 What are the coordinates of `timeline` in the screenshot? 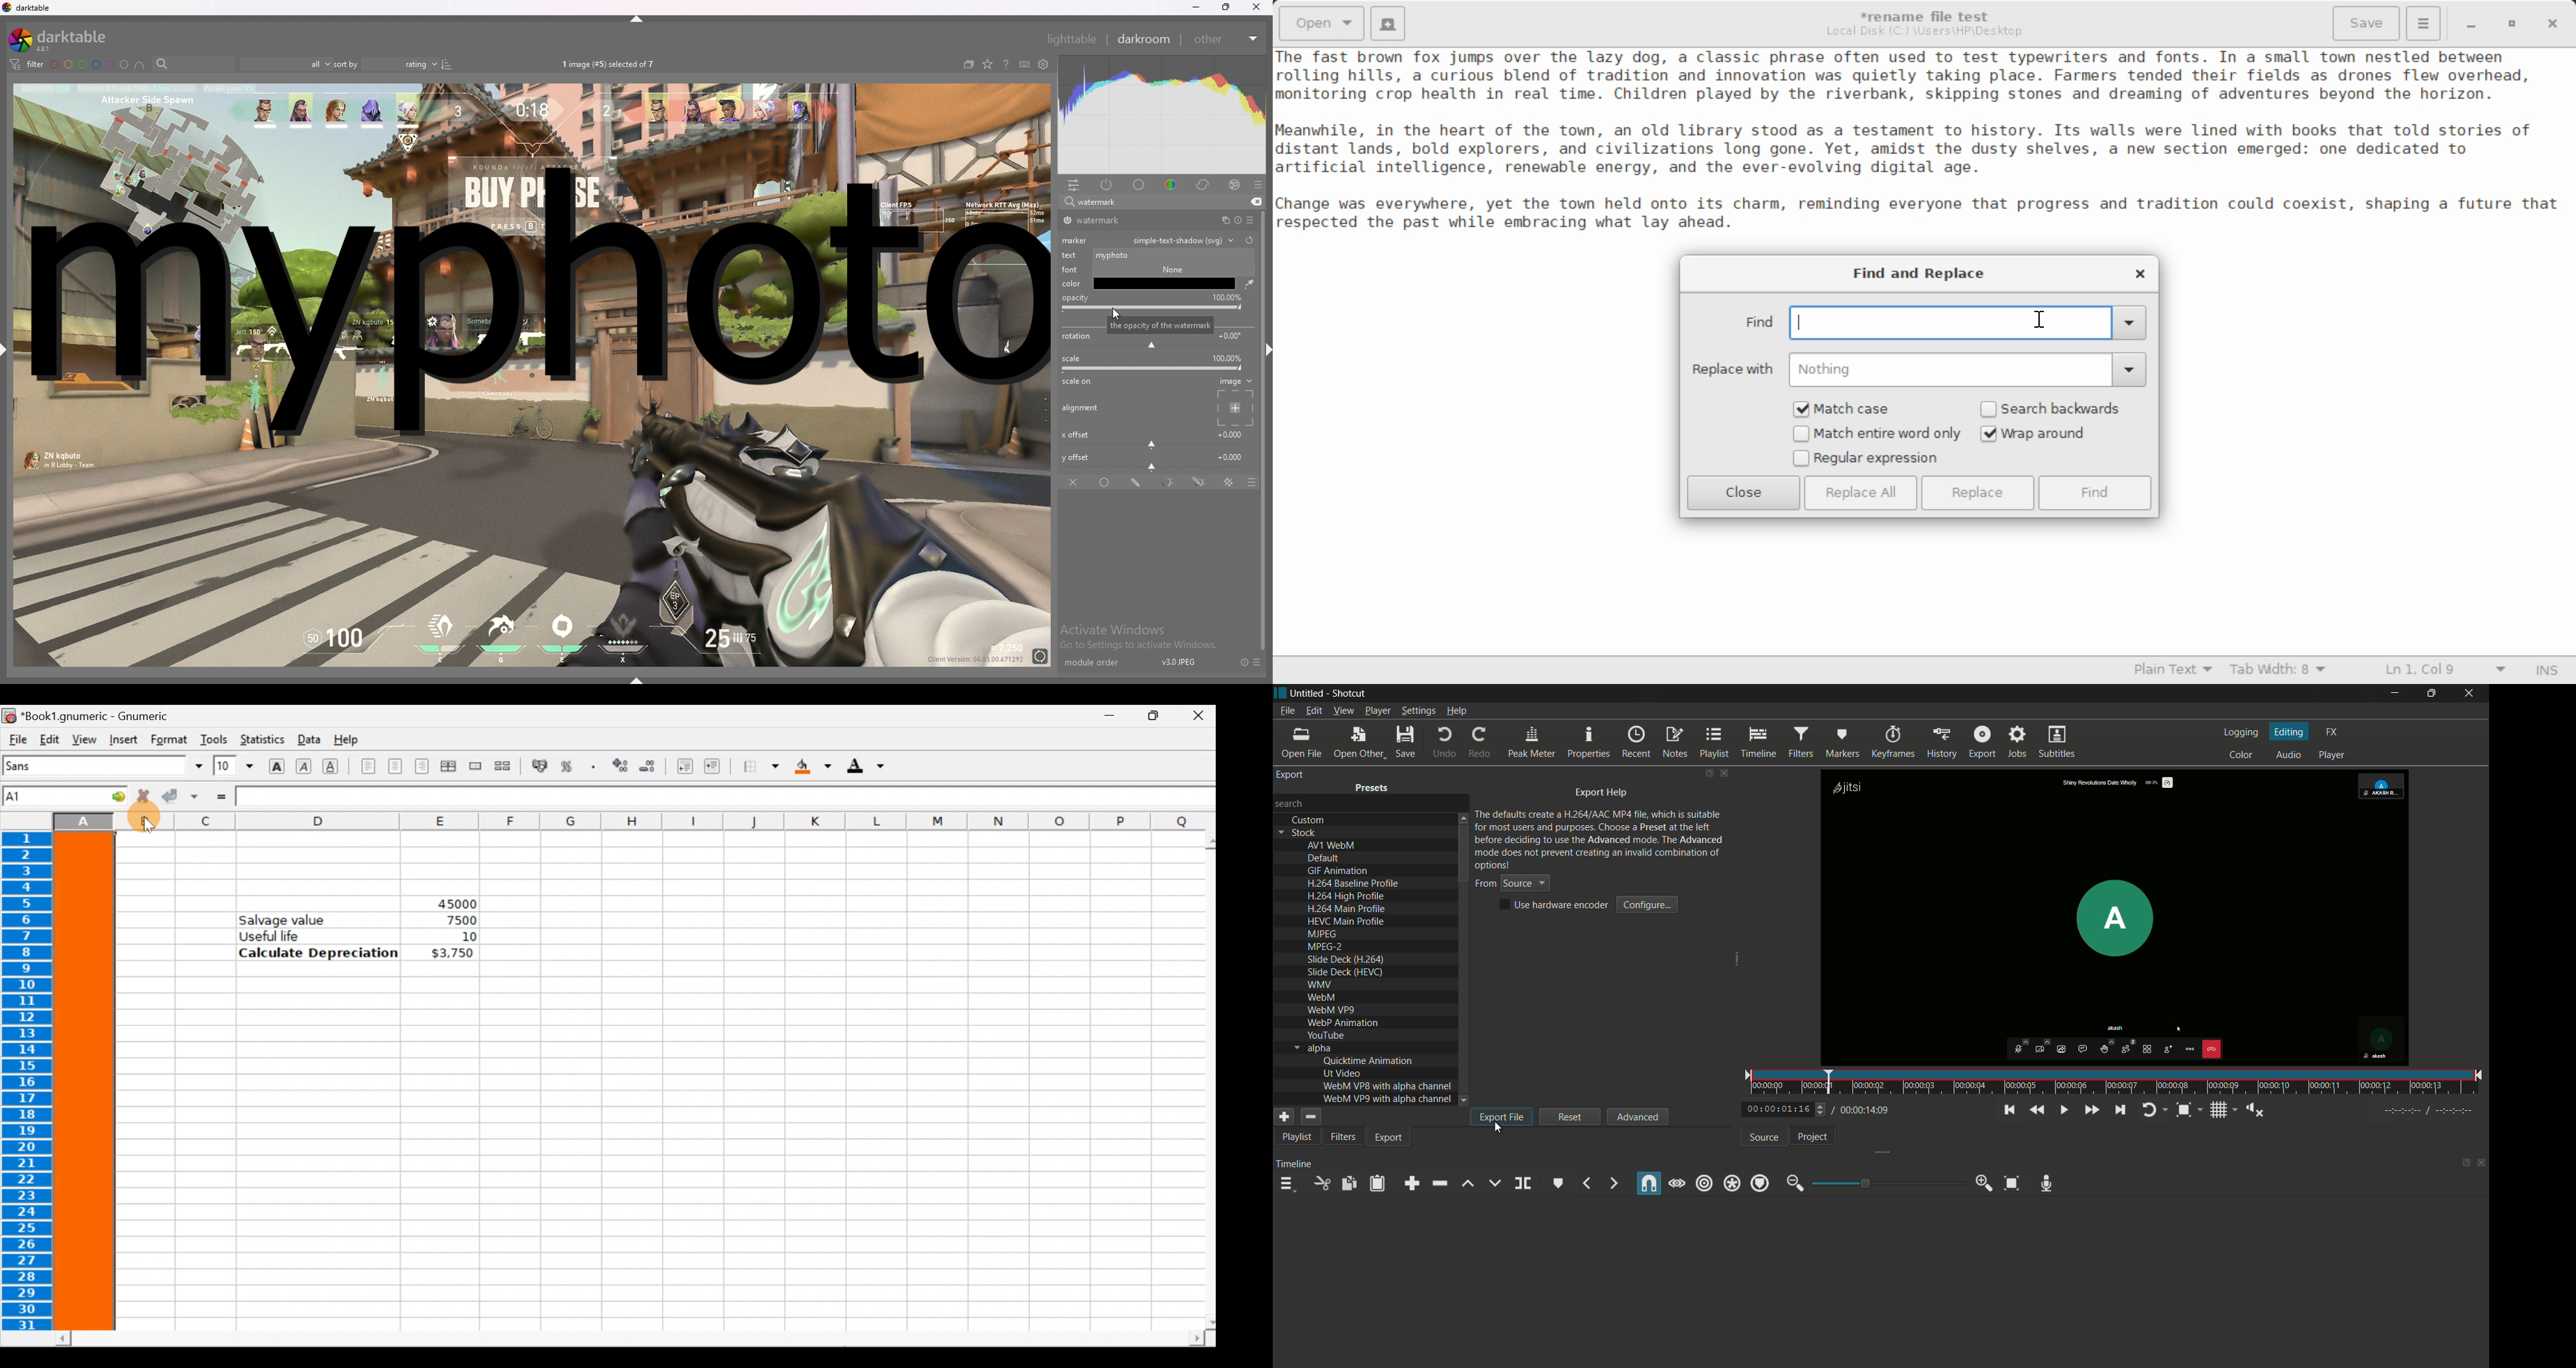 It's located at (1757, 744).